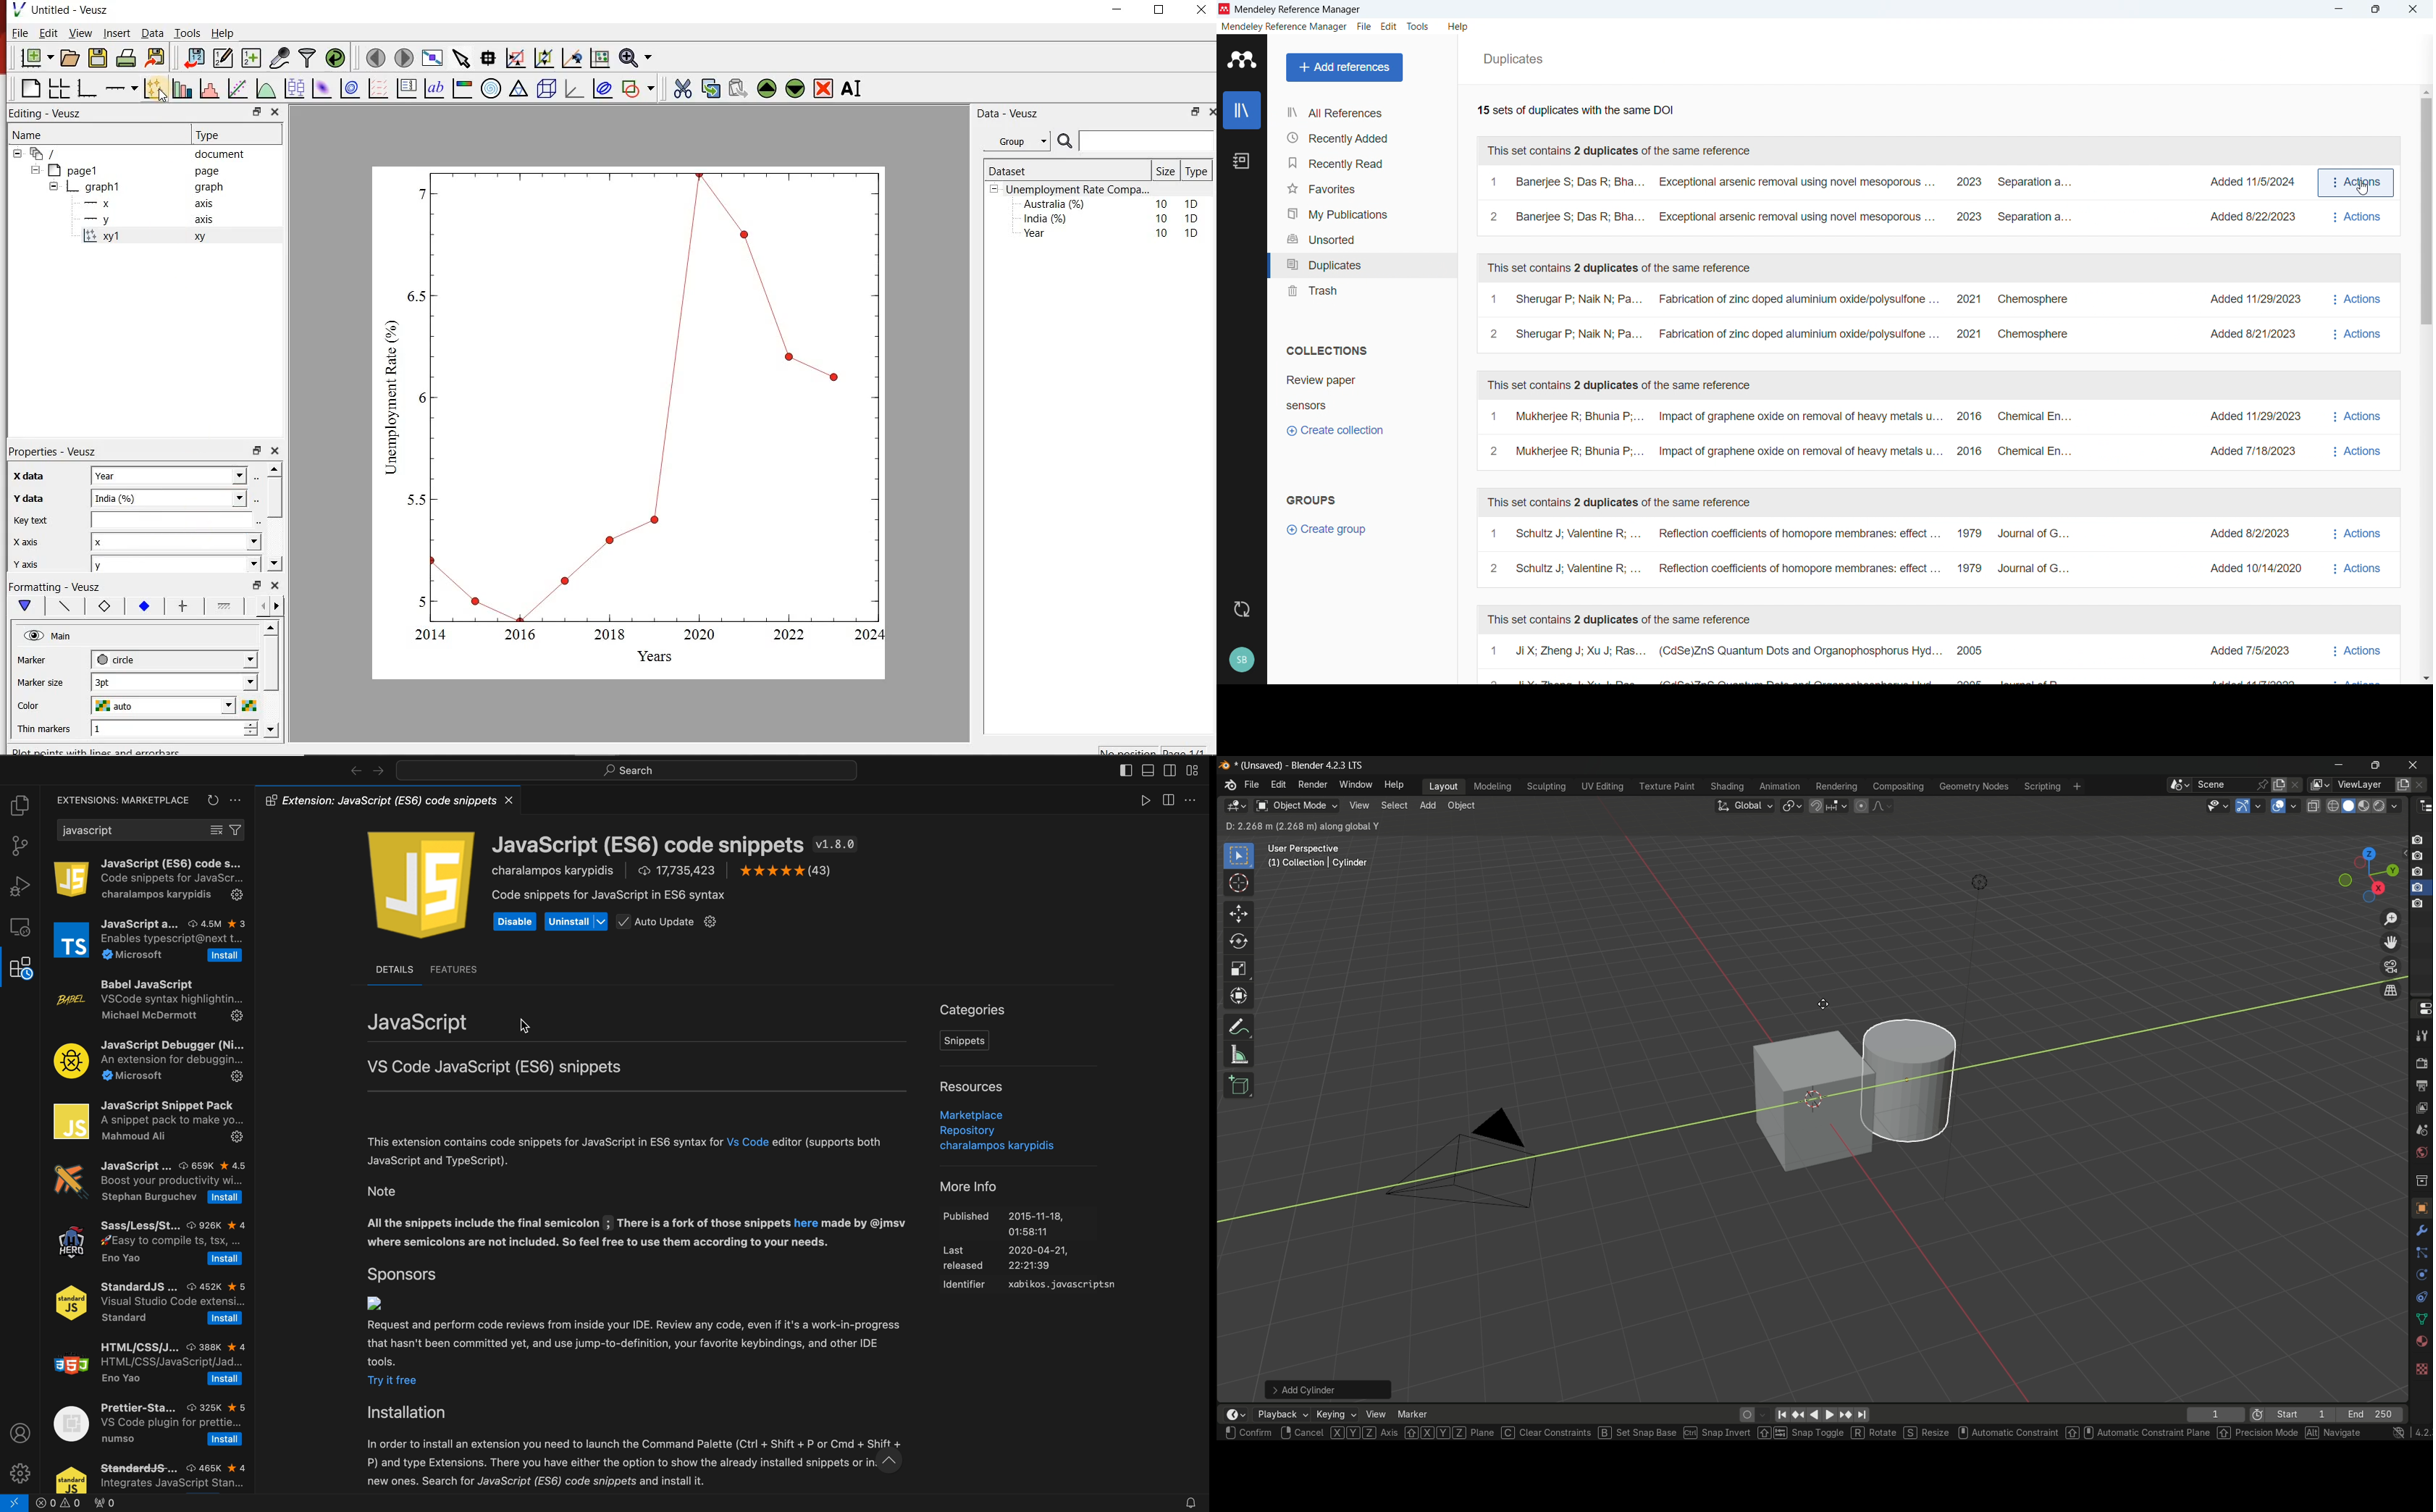 The height and width of the screenshot is (1512, 2436). What do you see at coordinates (1123, 770) in the screenshot?
I see `toggle bar` at bounding box center [1123, 770].